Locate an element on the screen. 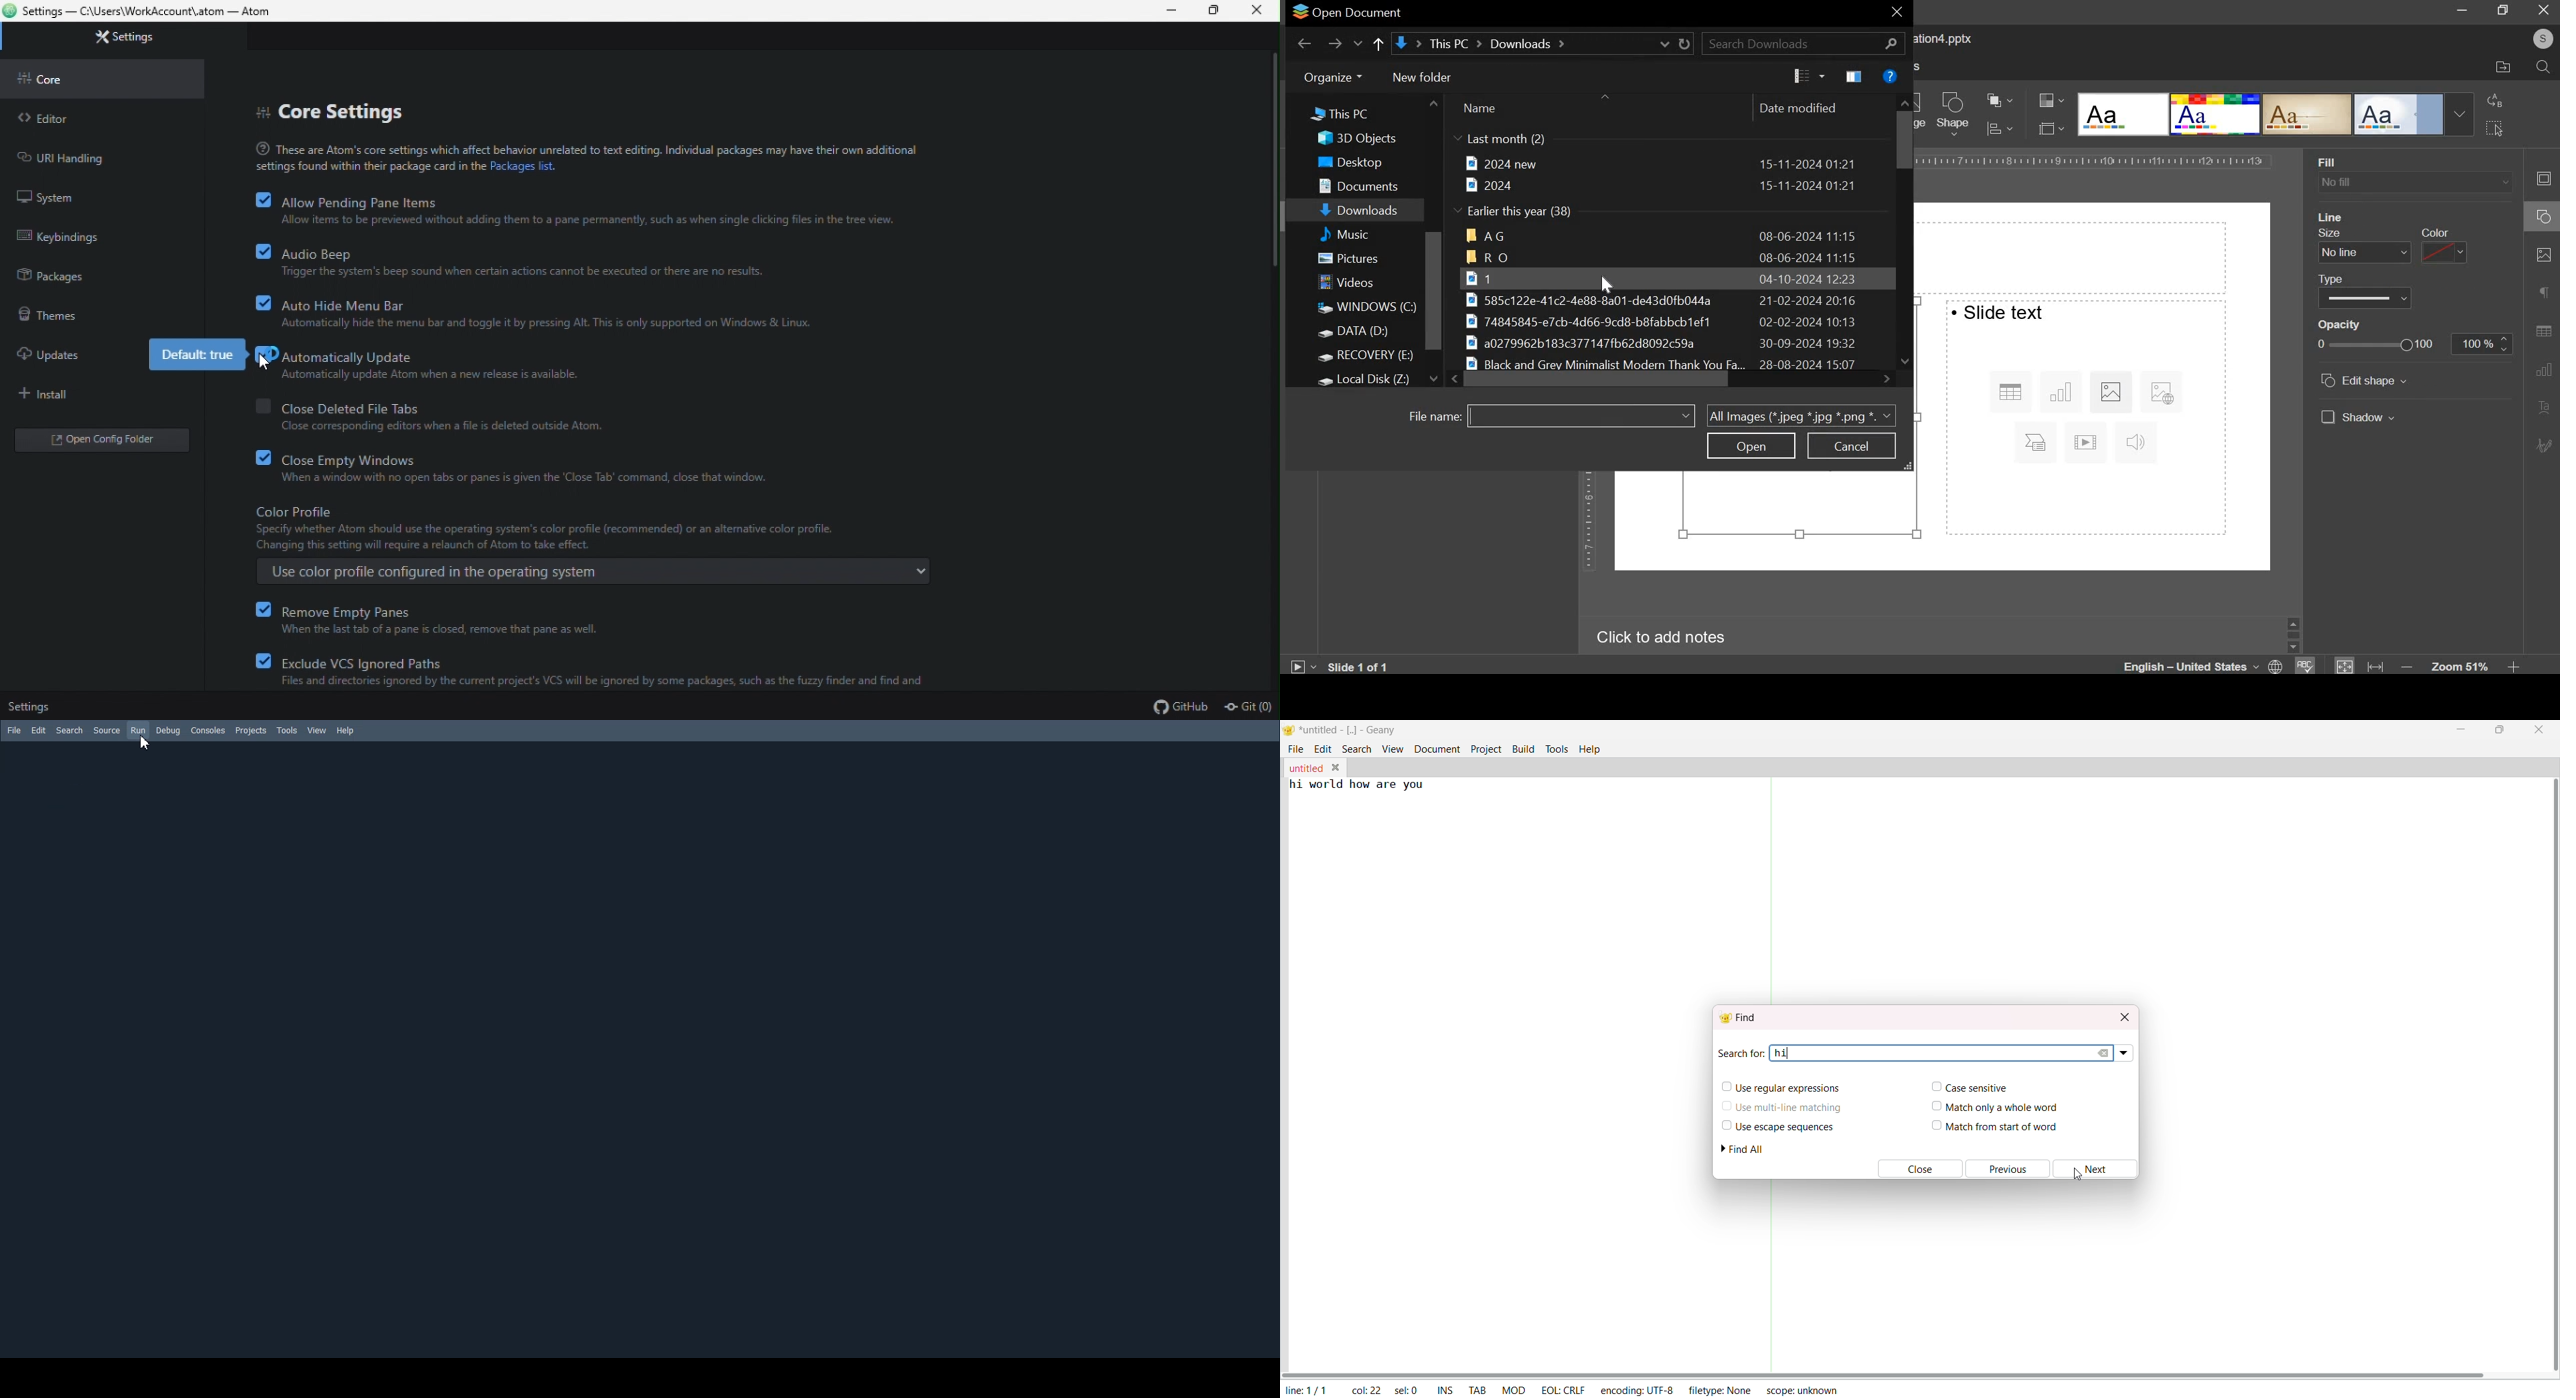 The width and height of the screenshot is (2576, 1400). opacity slider is located at coordinates (2375, 344).